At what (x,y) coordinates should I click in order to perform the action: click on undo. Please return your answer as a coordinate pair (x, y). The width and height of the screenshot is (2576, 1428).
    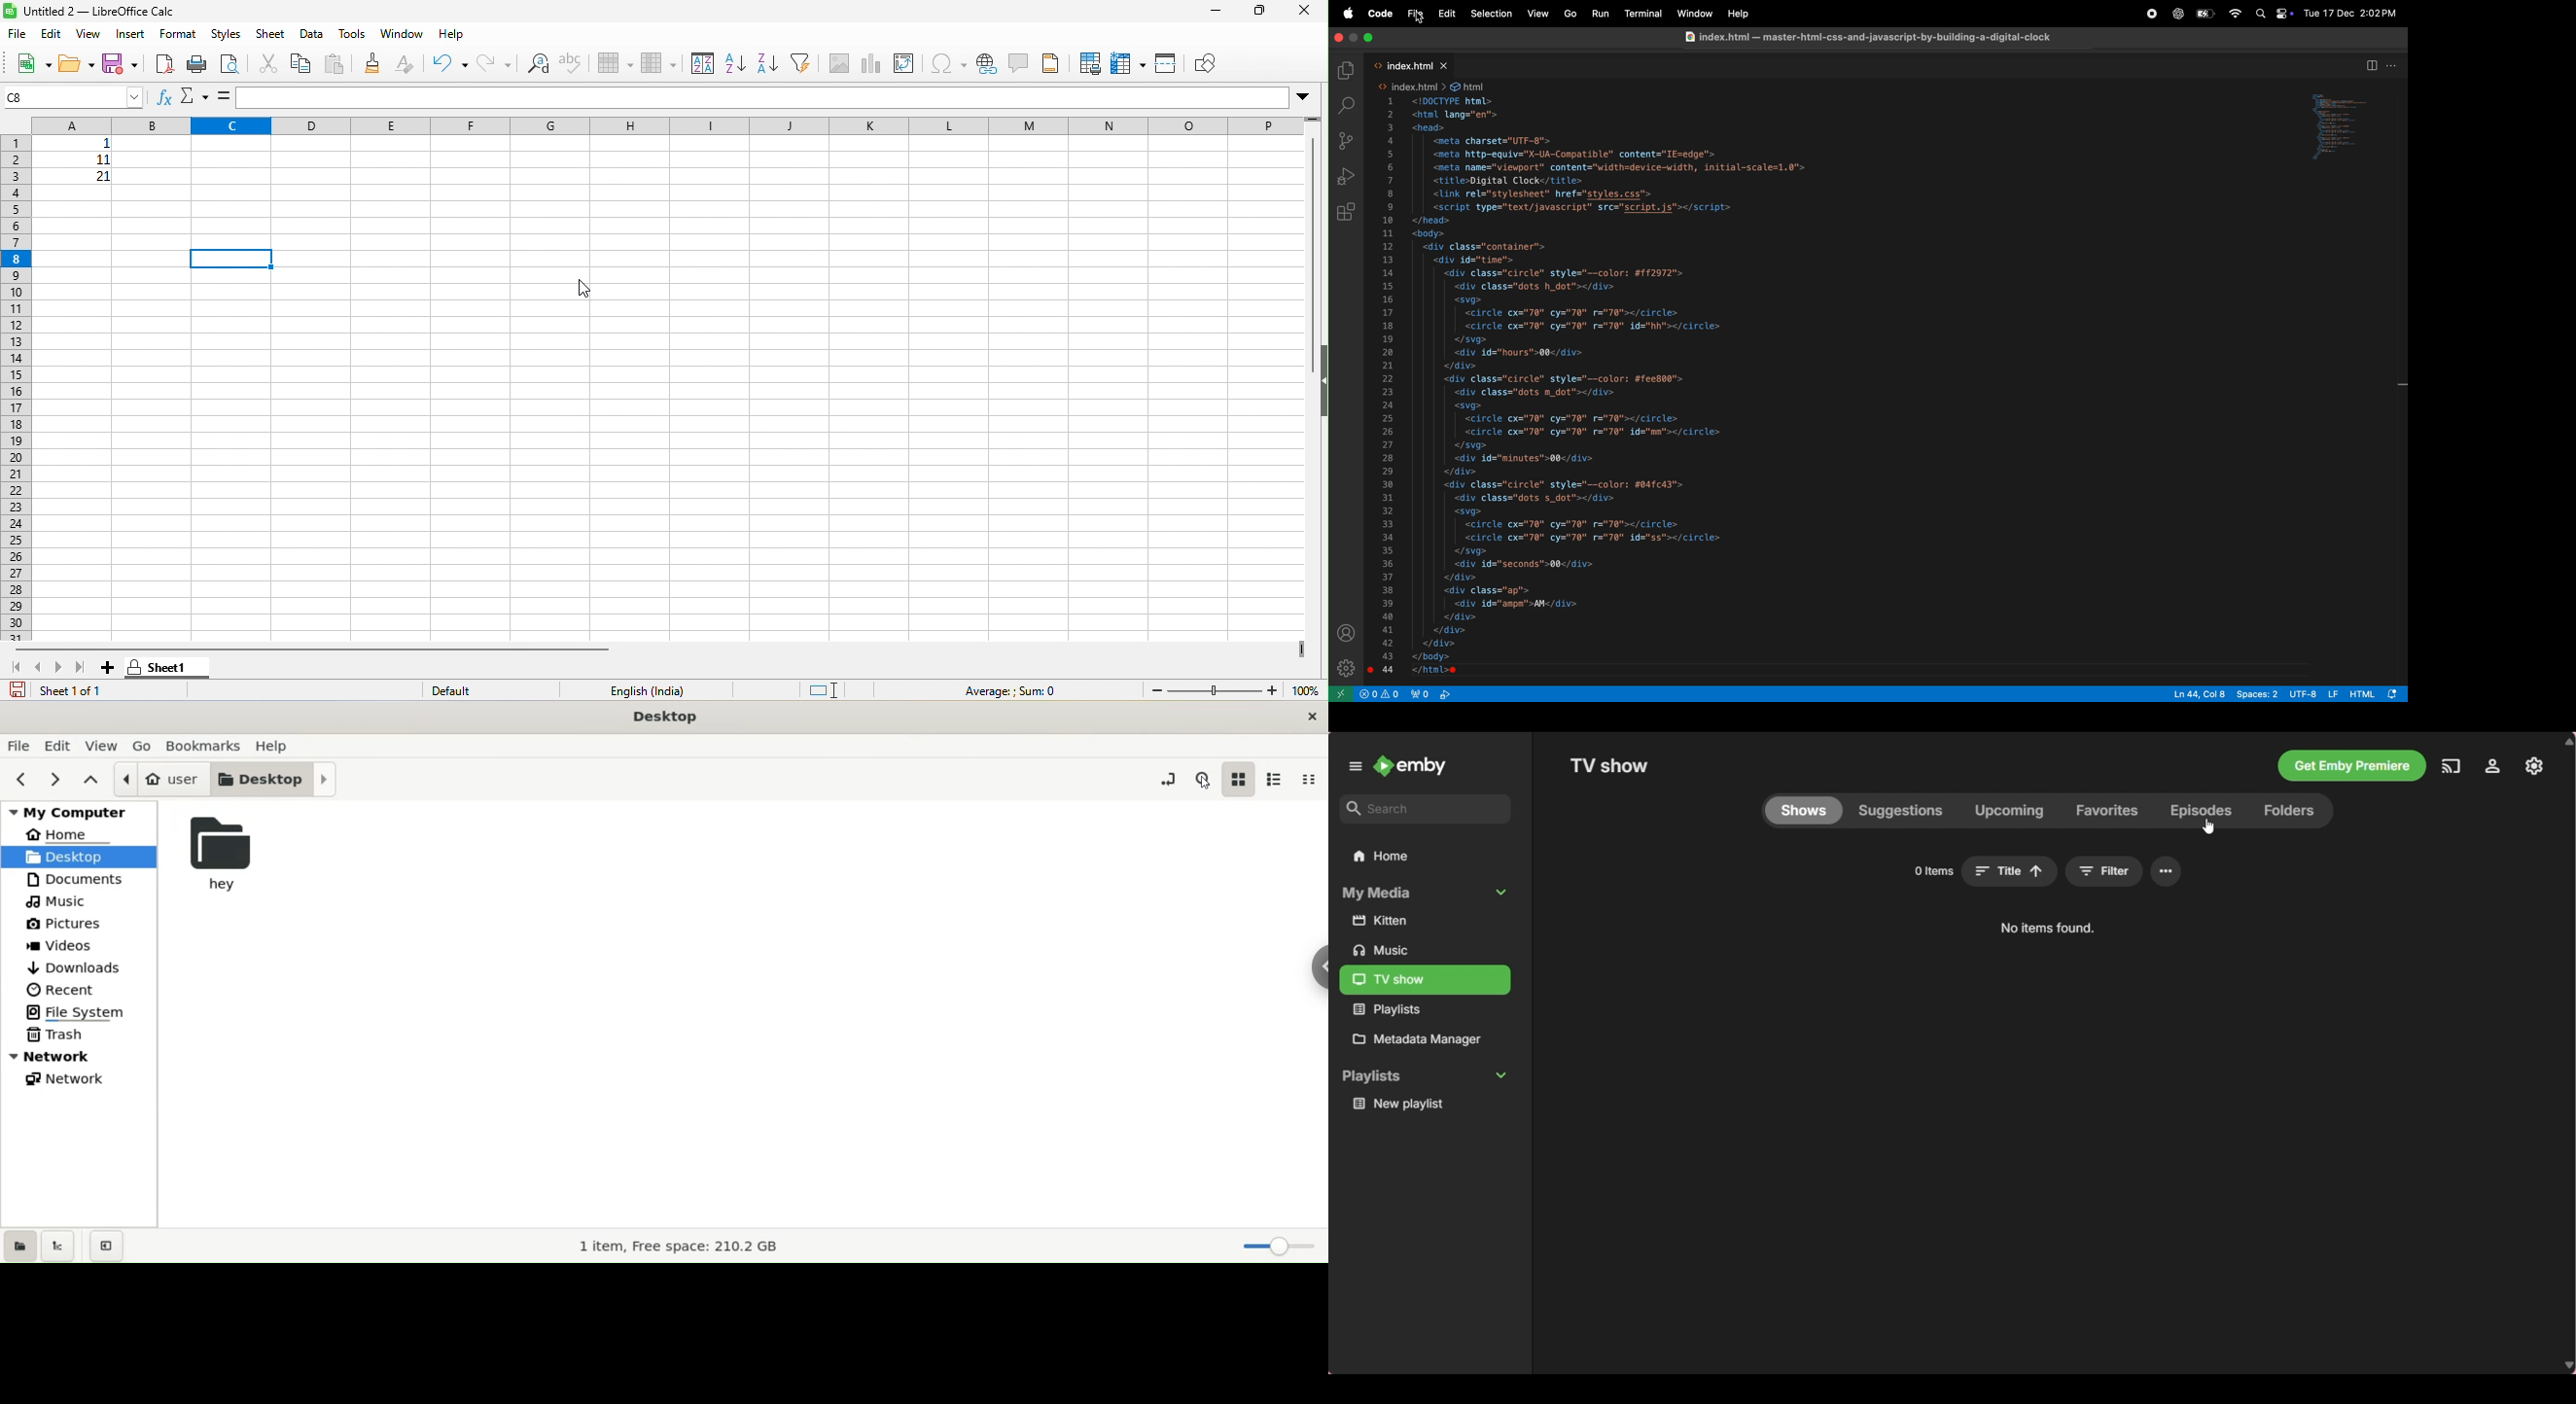
    Looking at the image, I should click on (461, 64).